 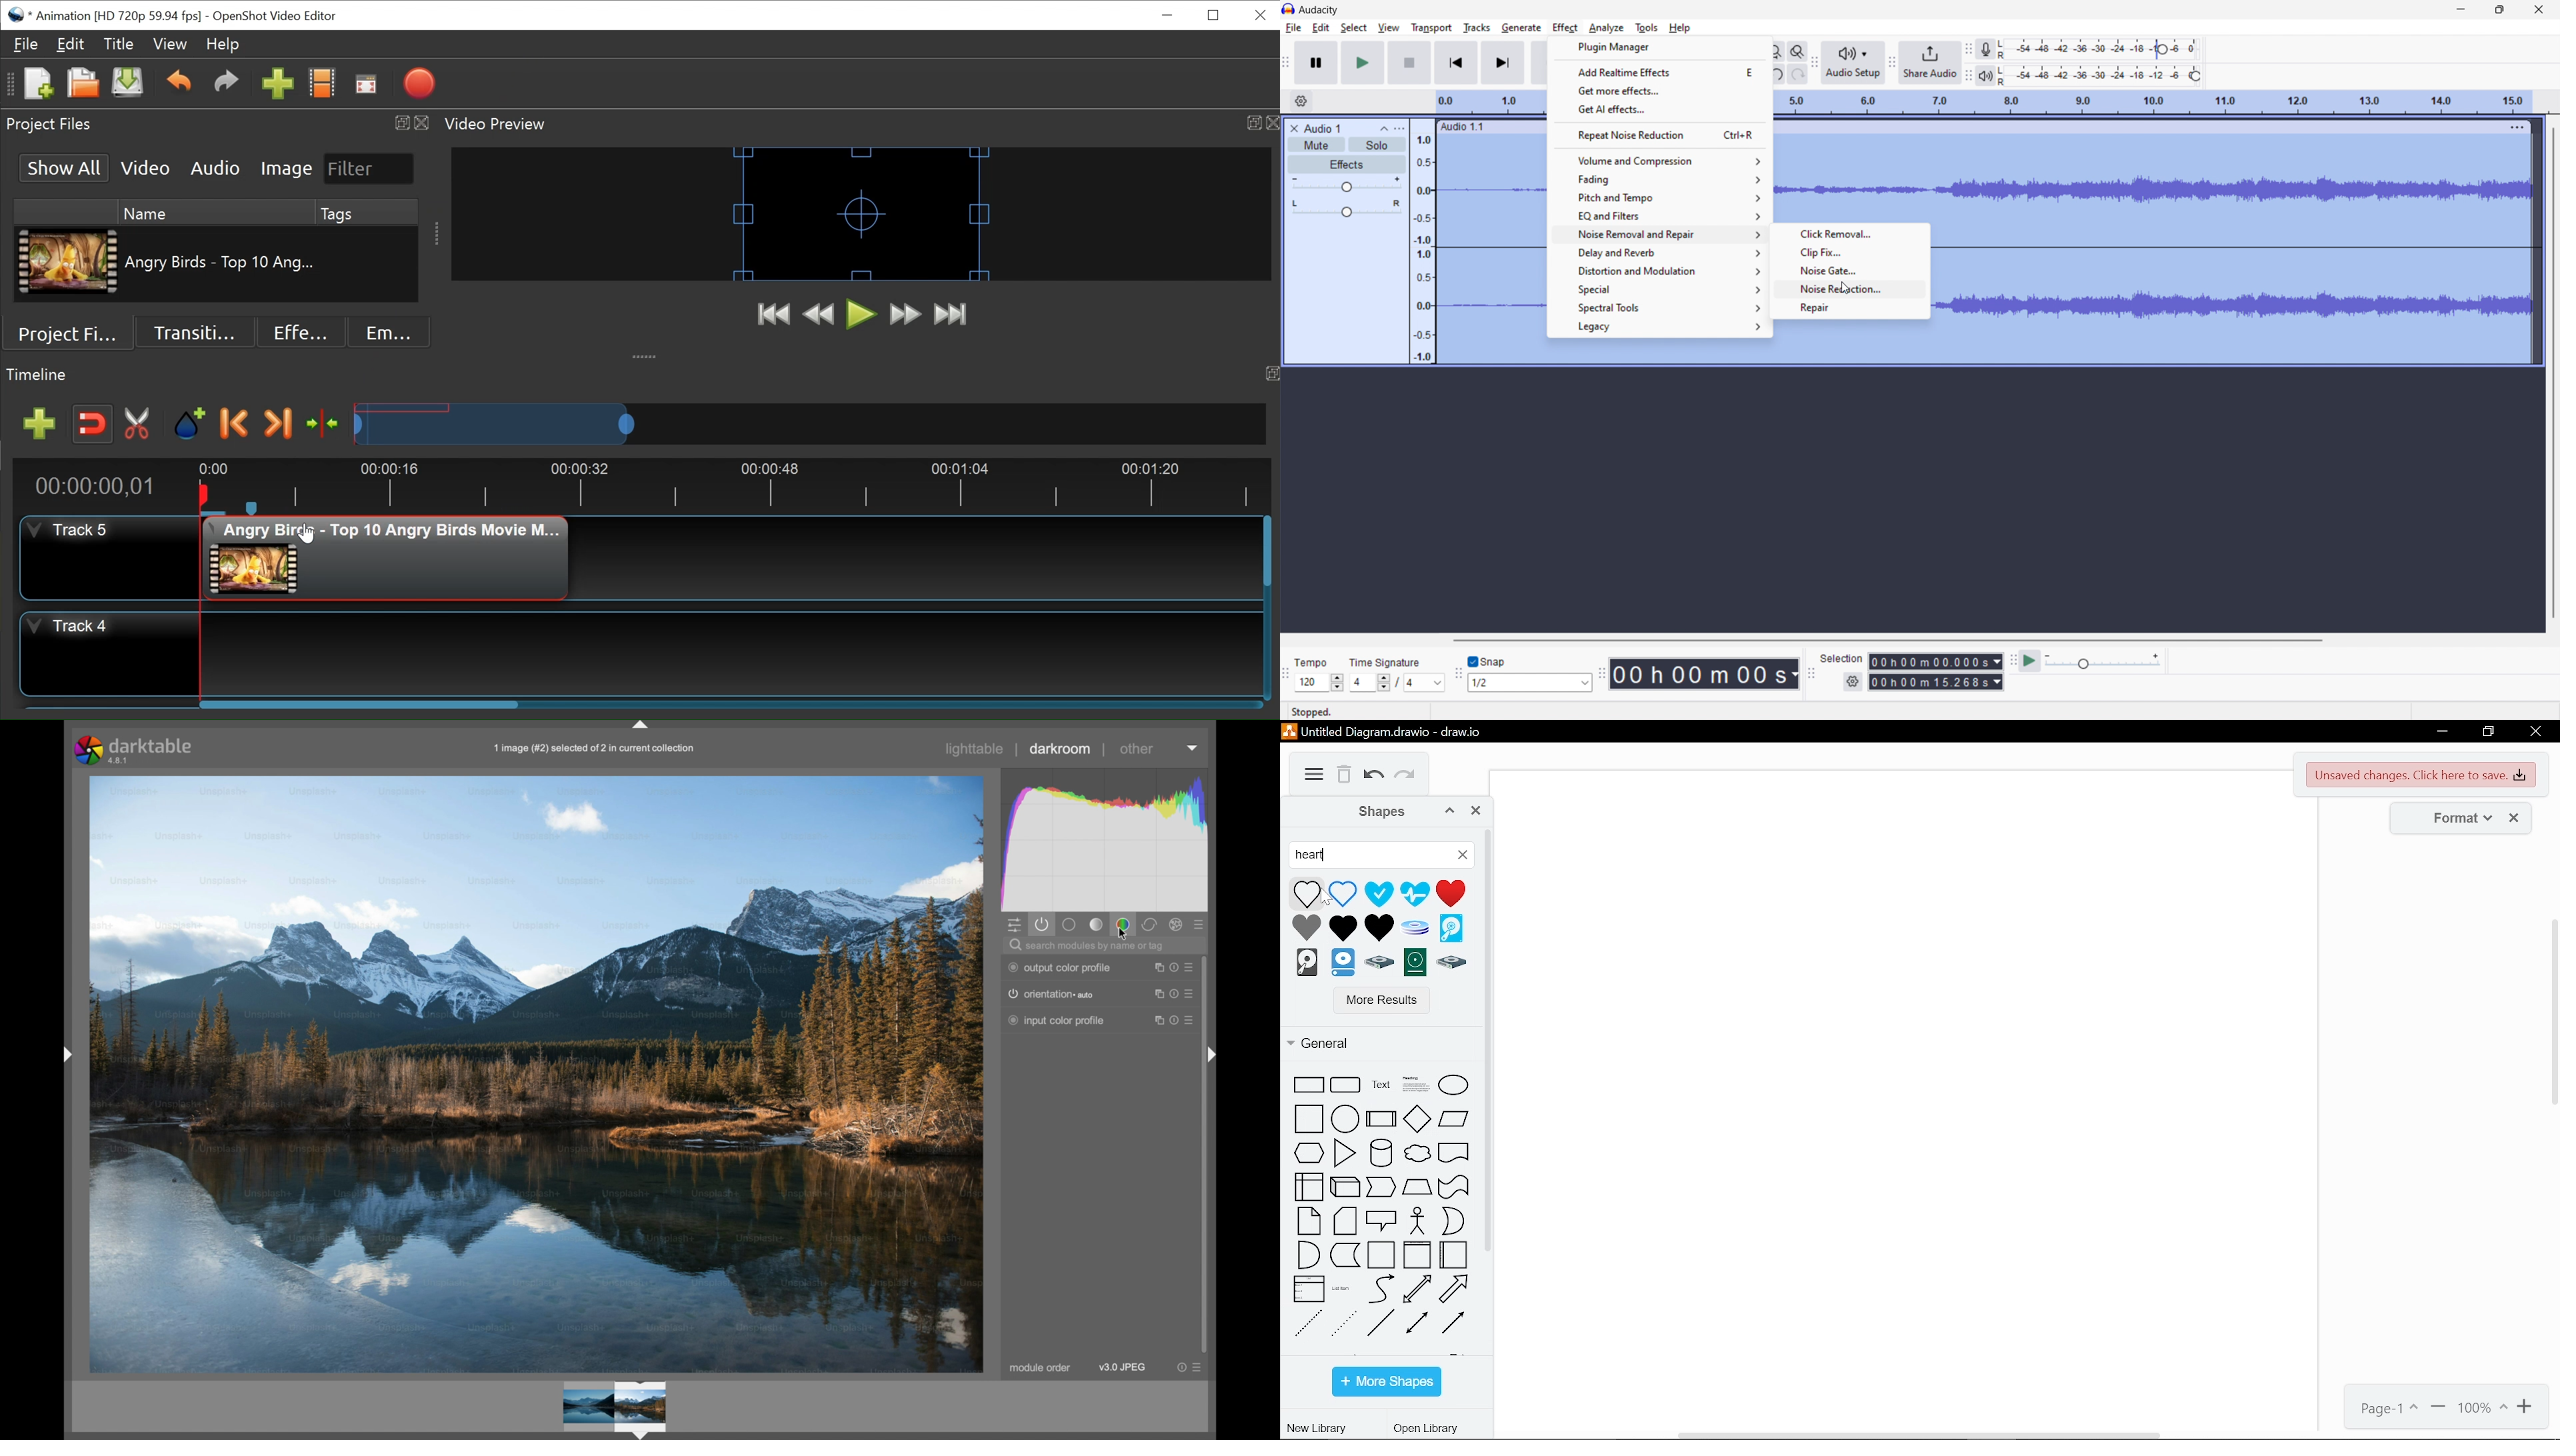 What do you see at coordinates (1057, 1020) in the screenshot?
I see `input color profile` at bounding box center [1057, 1020].